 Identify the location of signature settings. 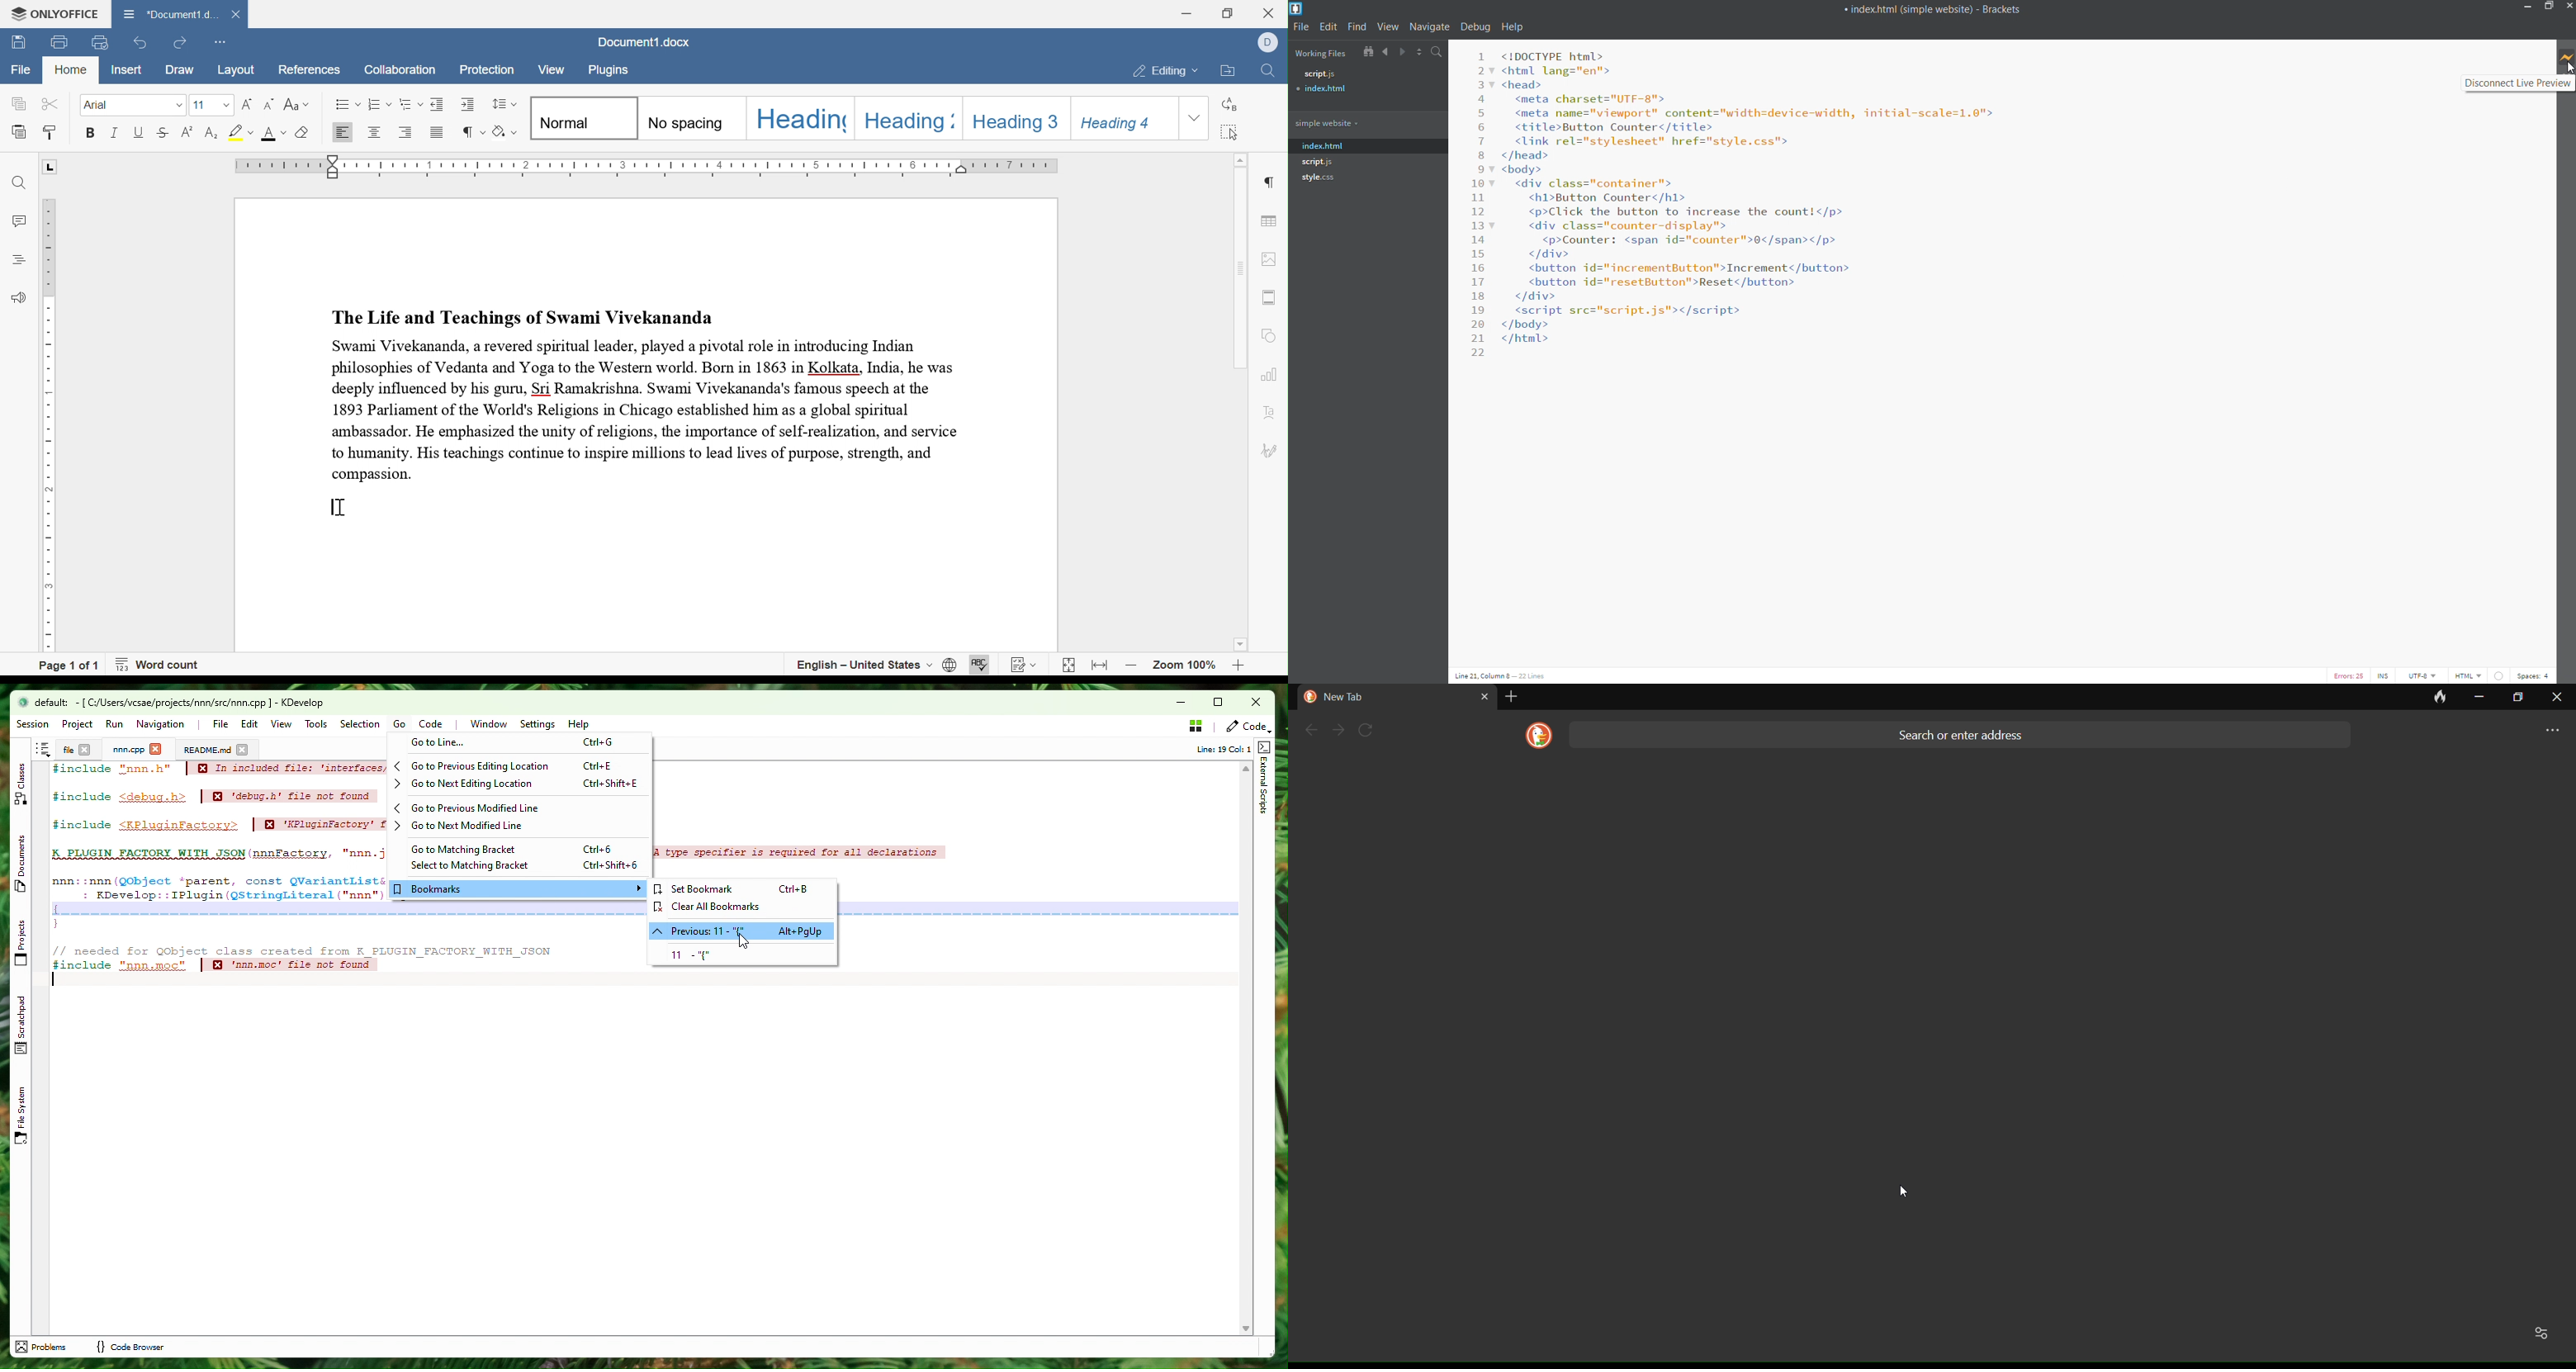
(1268, 453).